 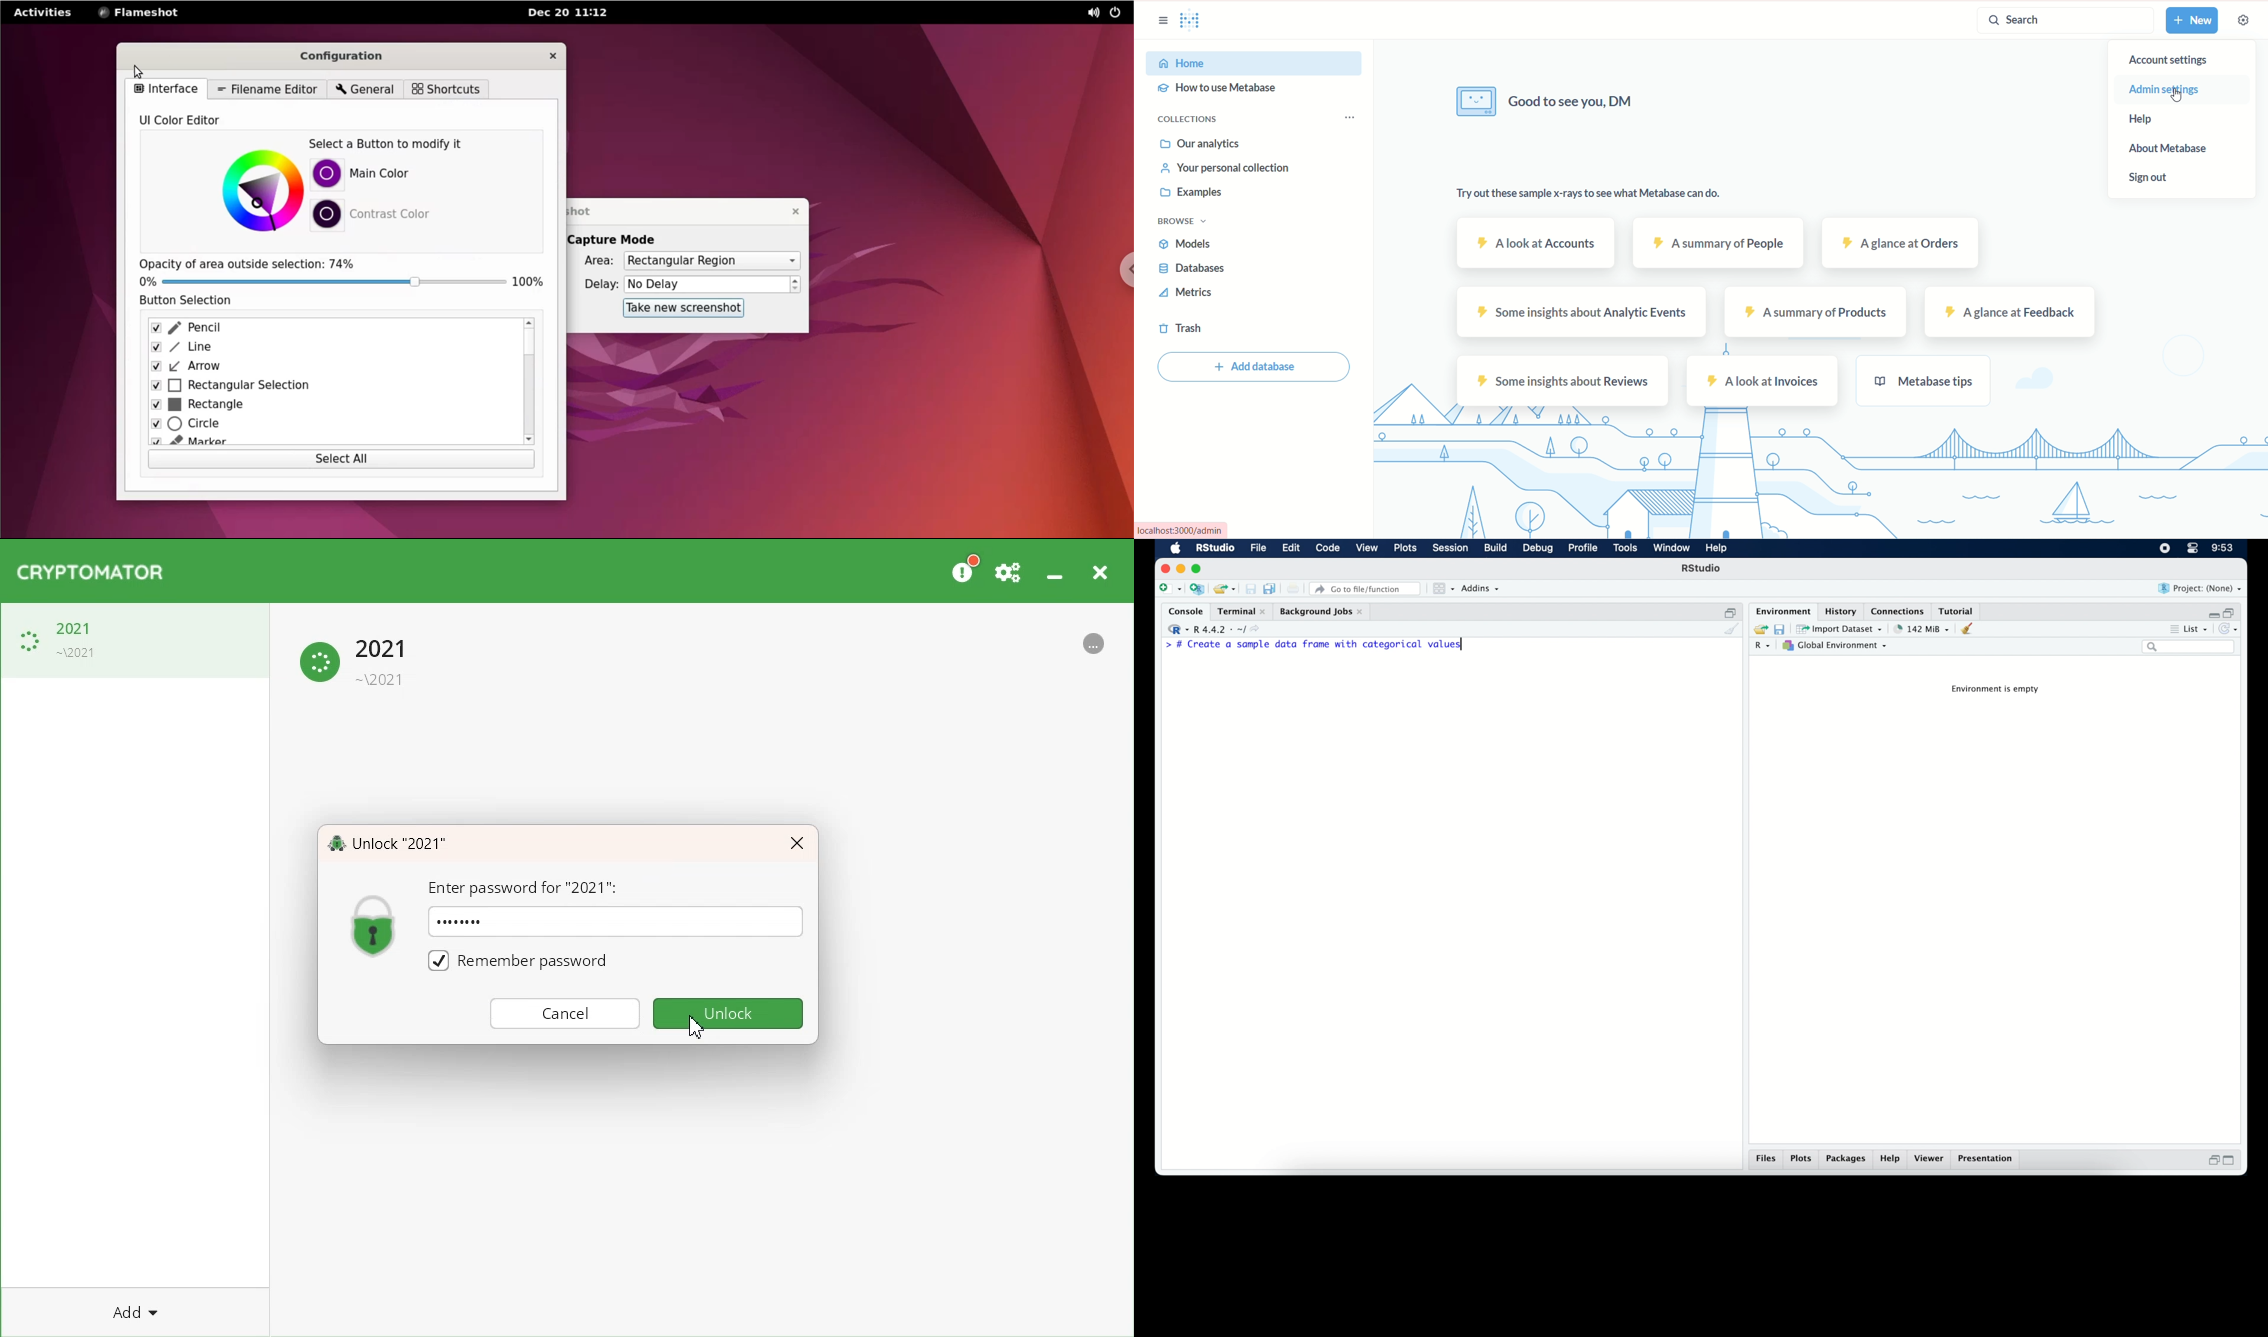 What do you see at coordinates (1842, 611) in the screenshot?
I see `history` at bounding box center [1842, 611].